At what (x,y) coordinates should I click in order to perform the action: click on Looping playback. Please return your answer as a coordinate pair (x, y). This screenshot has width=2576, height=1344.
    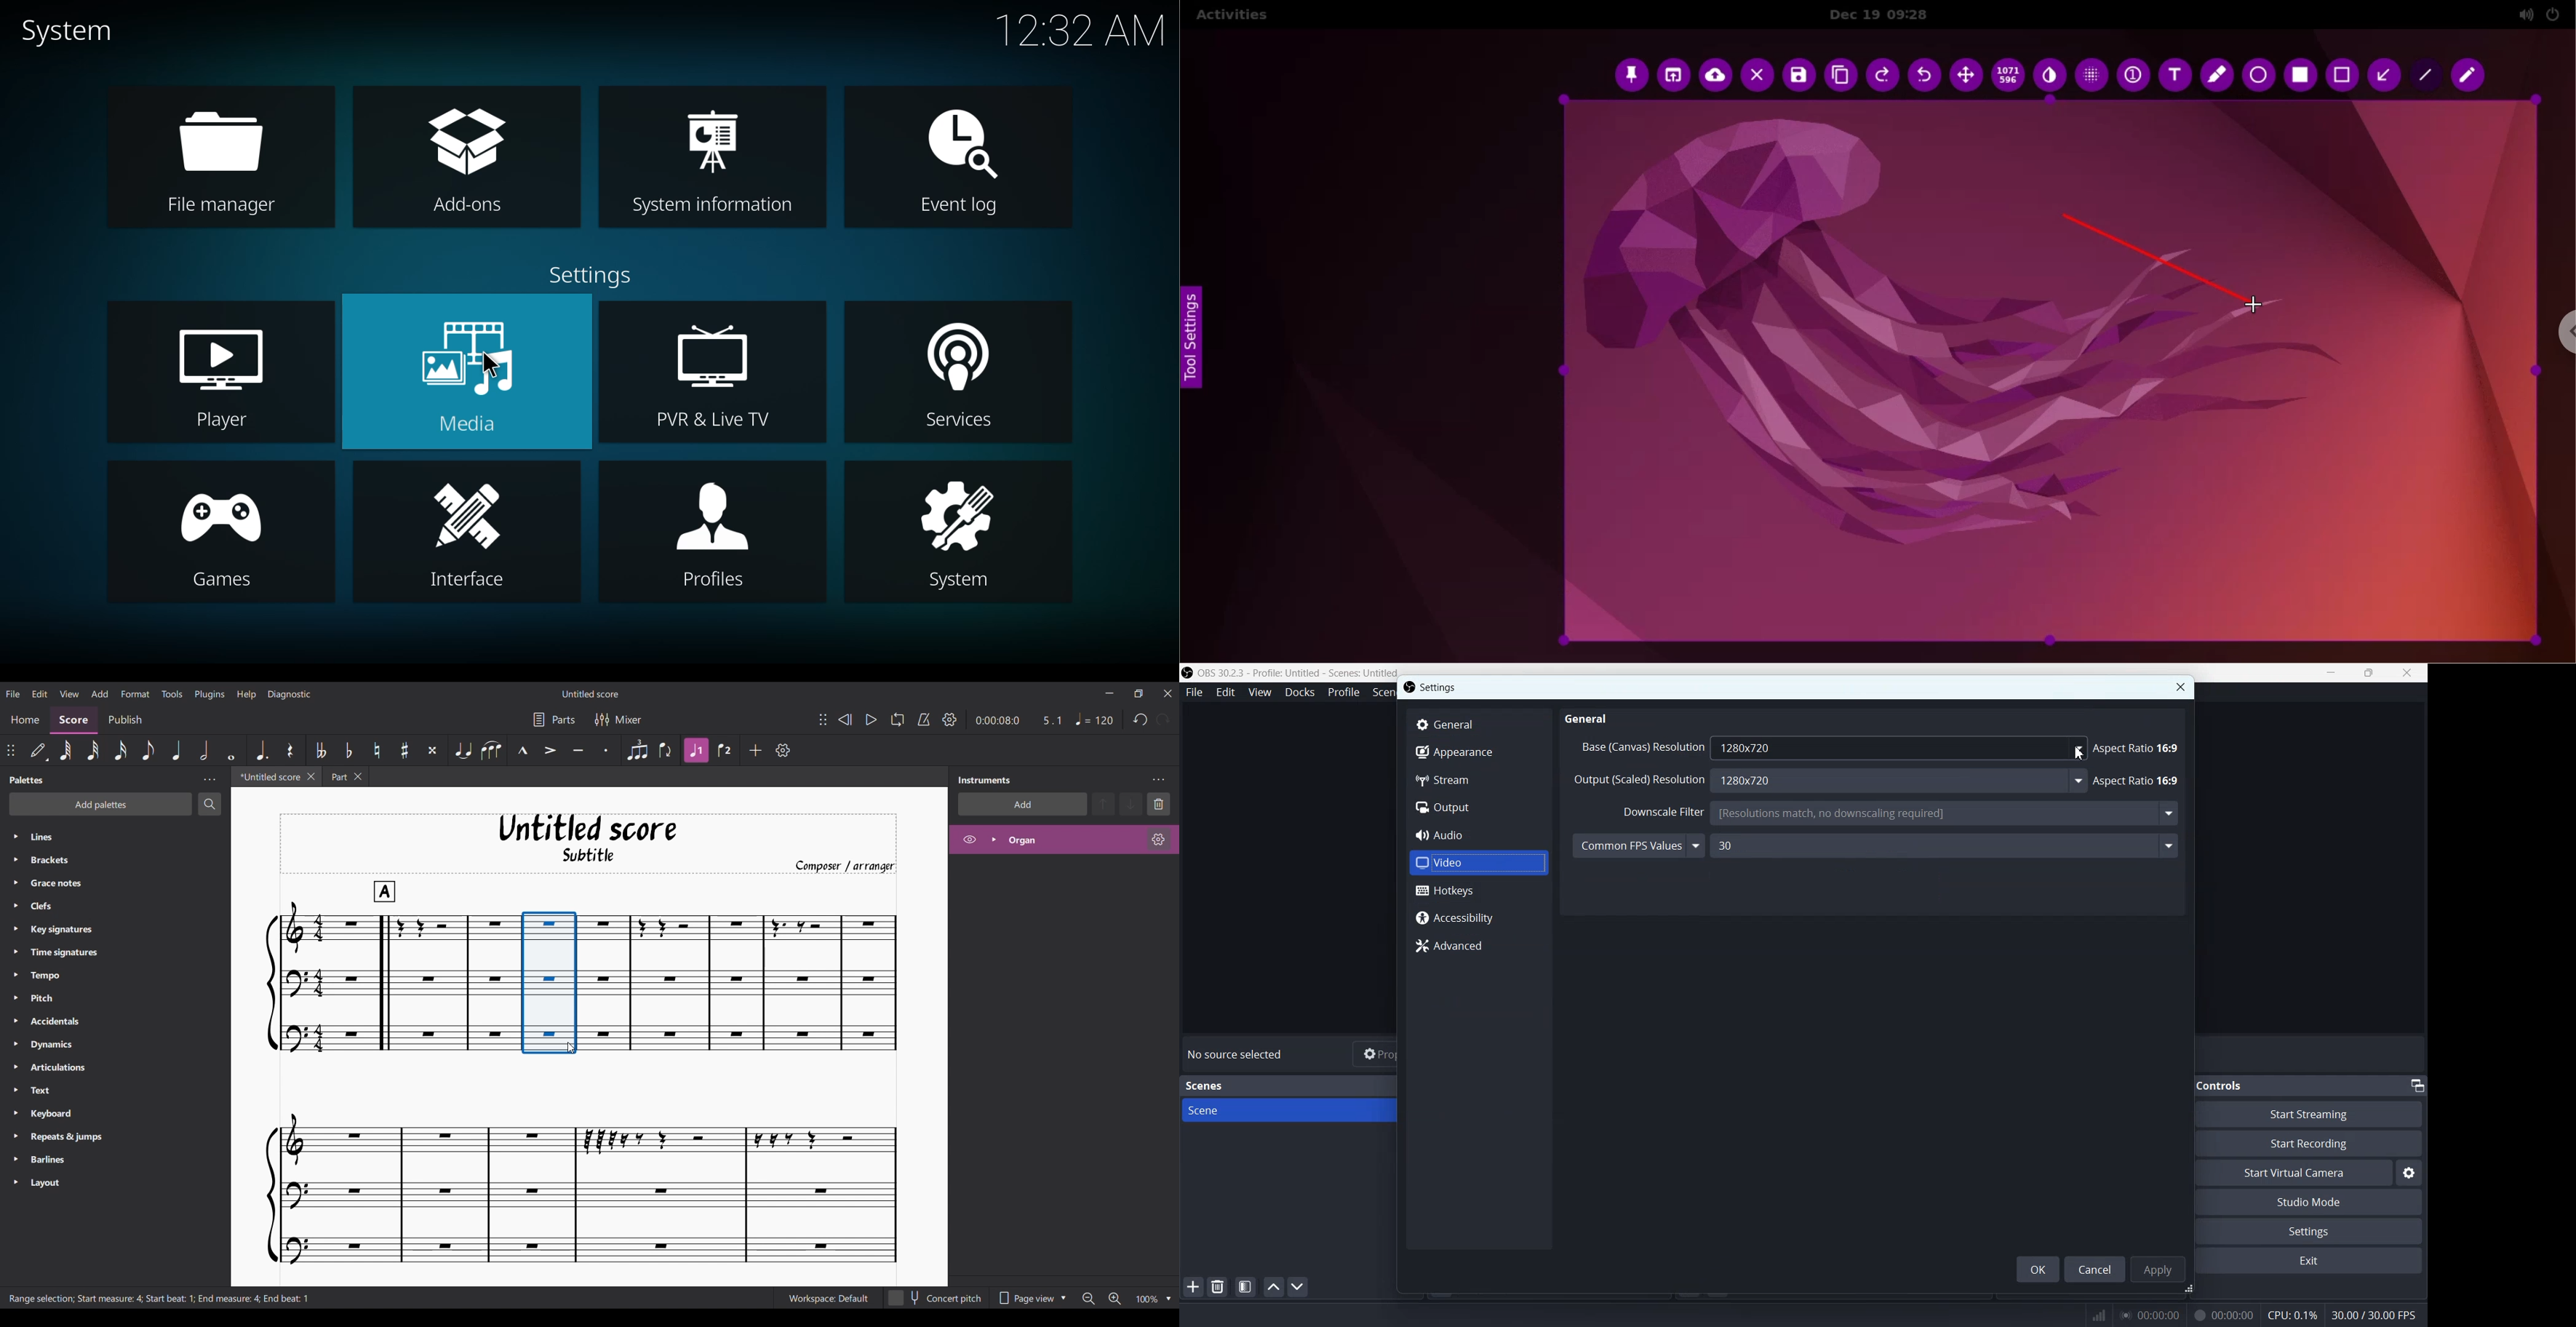
    Looking at the image, I should click on (897, 719).